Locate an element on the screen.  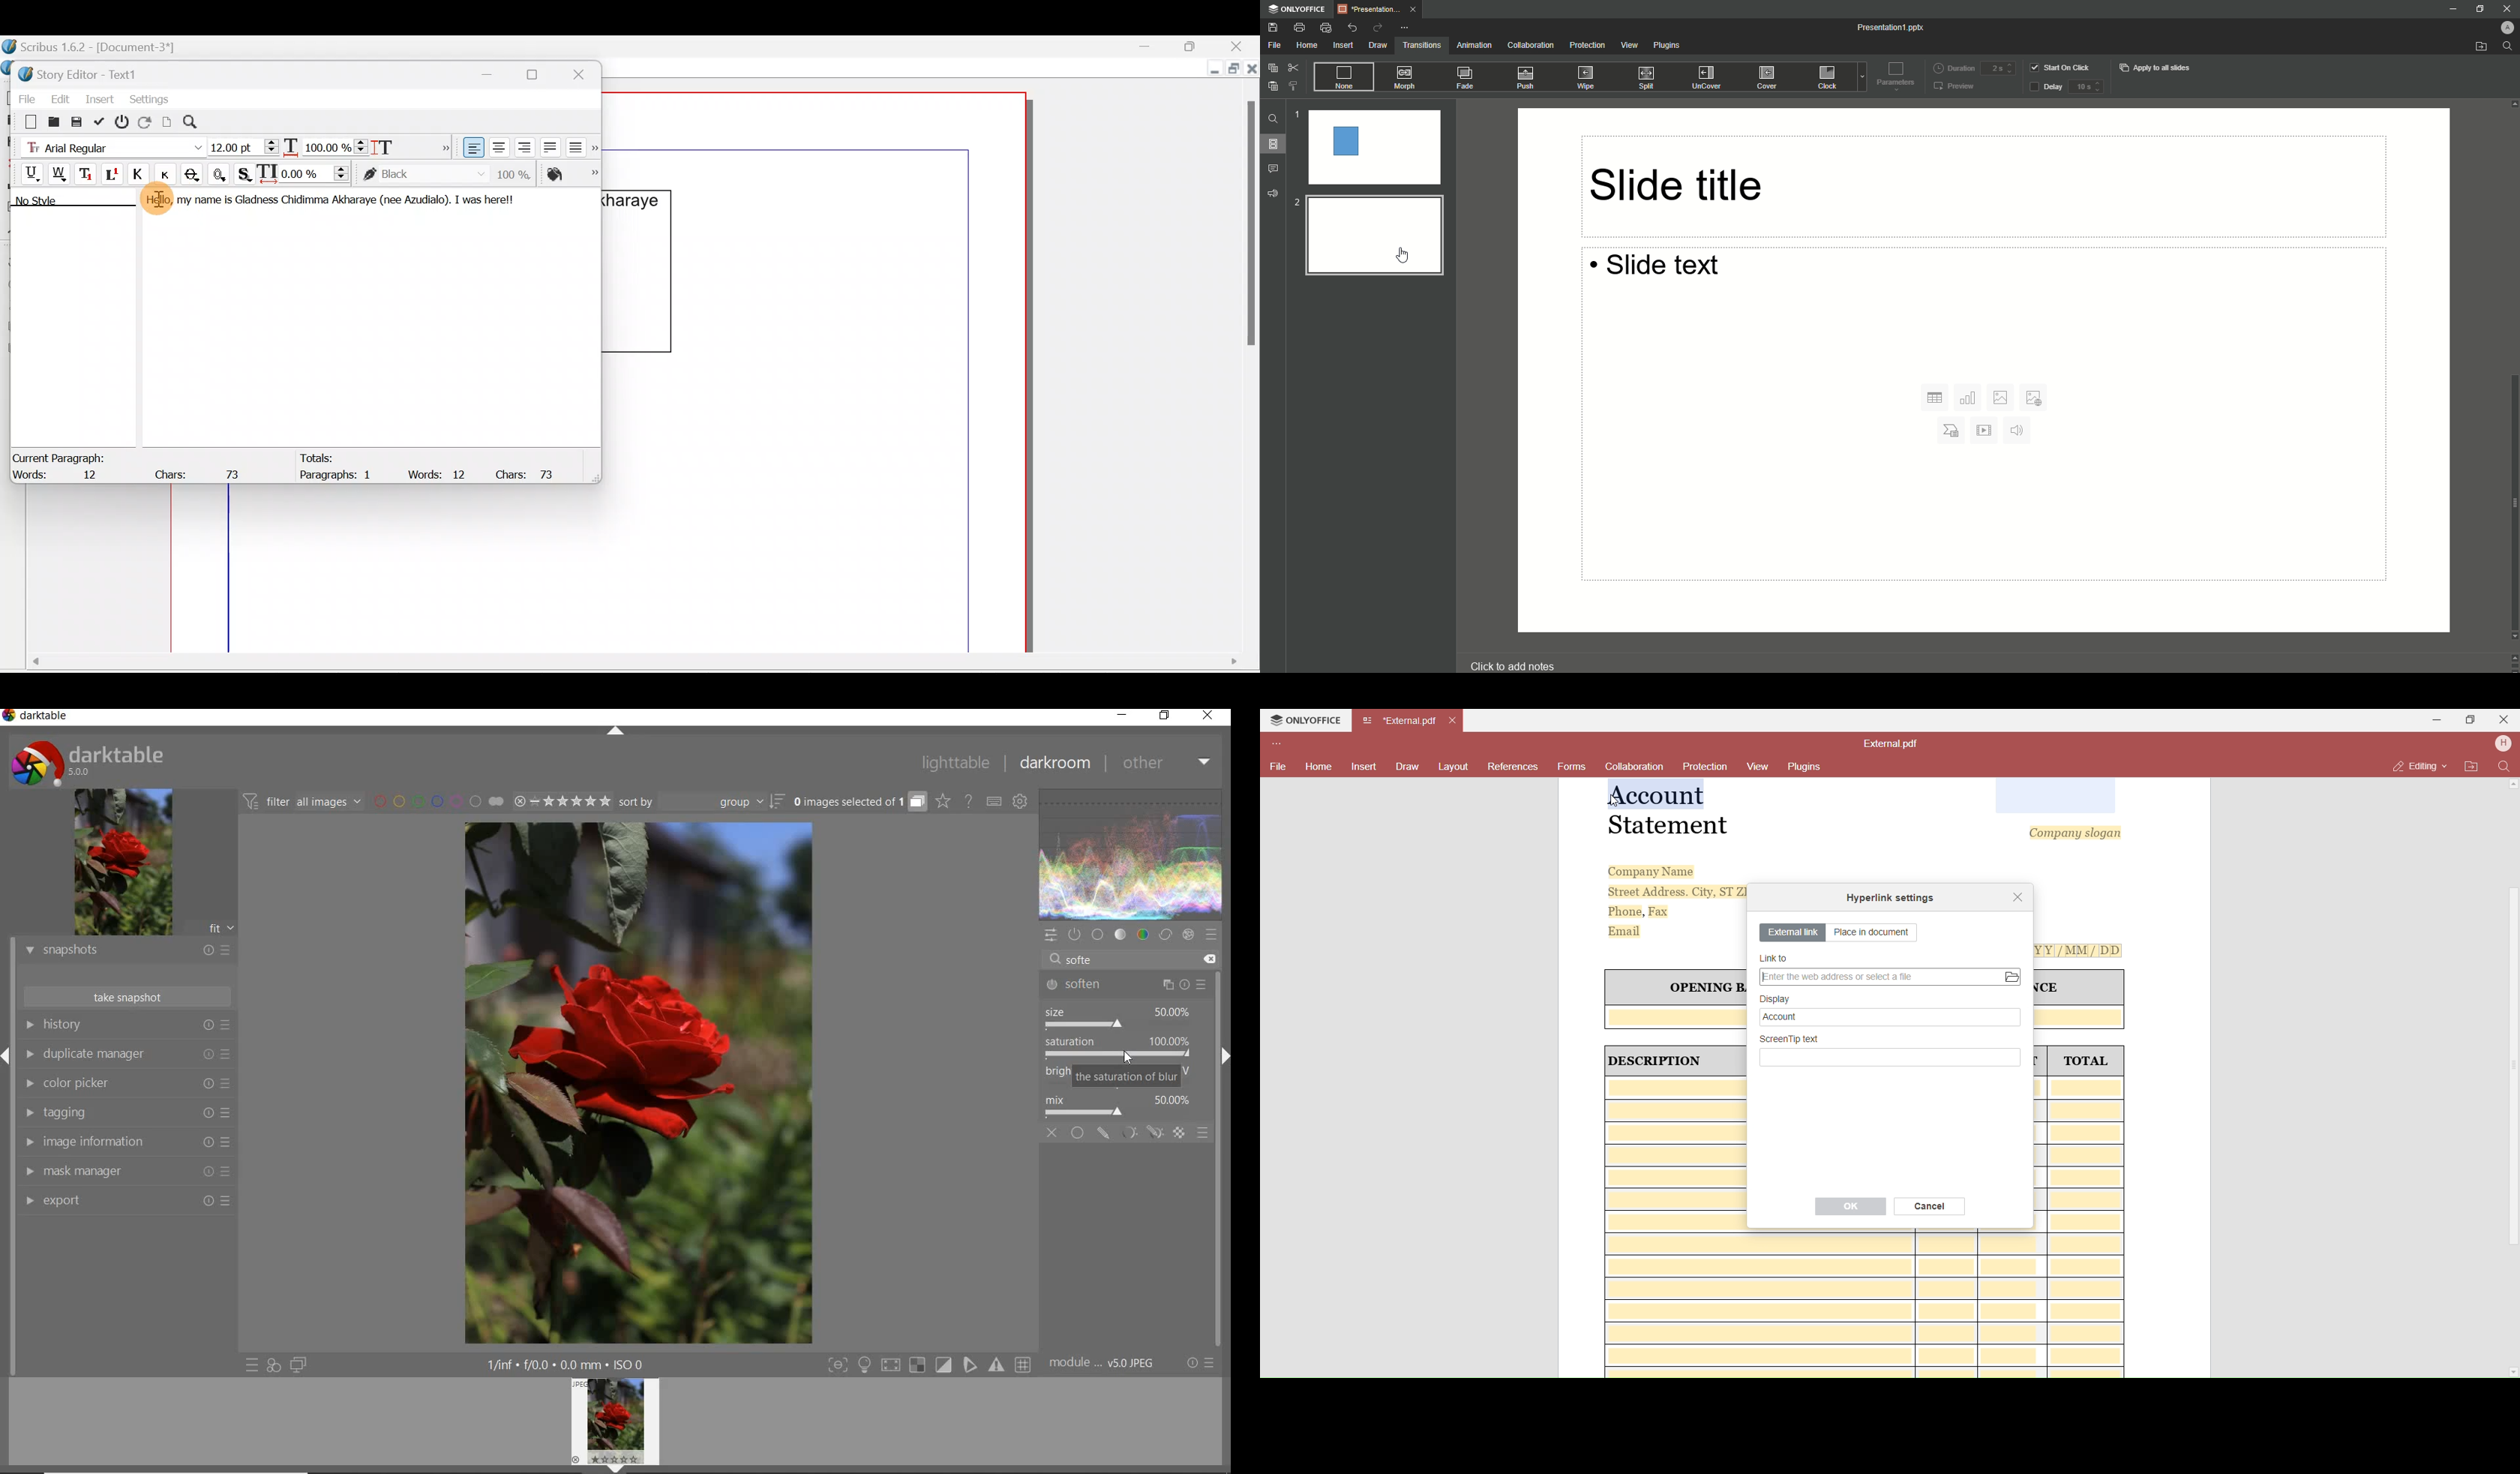
click to change overlays on thumbnails is located at coordinates (941, 800).